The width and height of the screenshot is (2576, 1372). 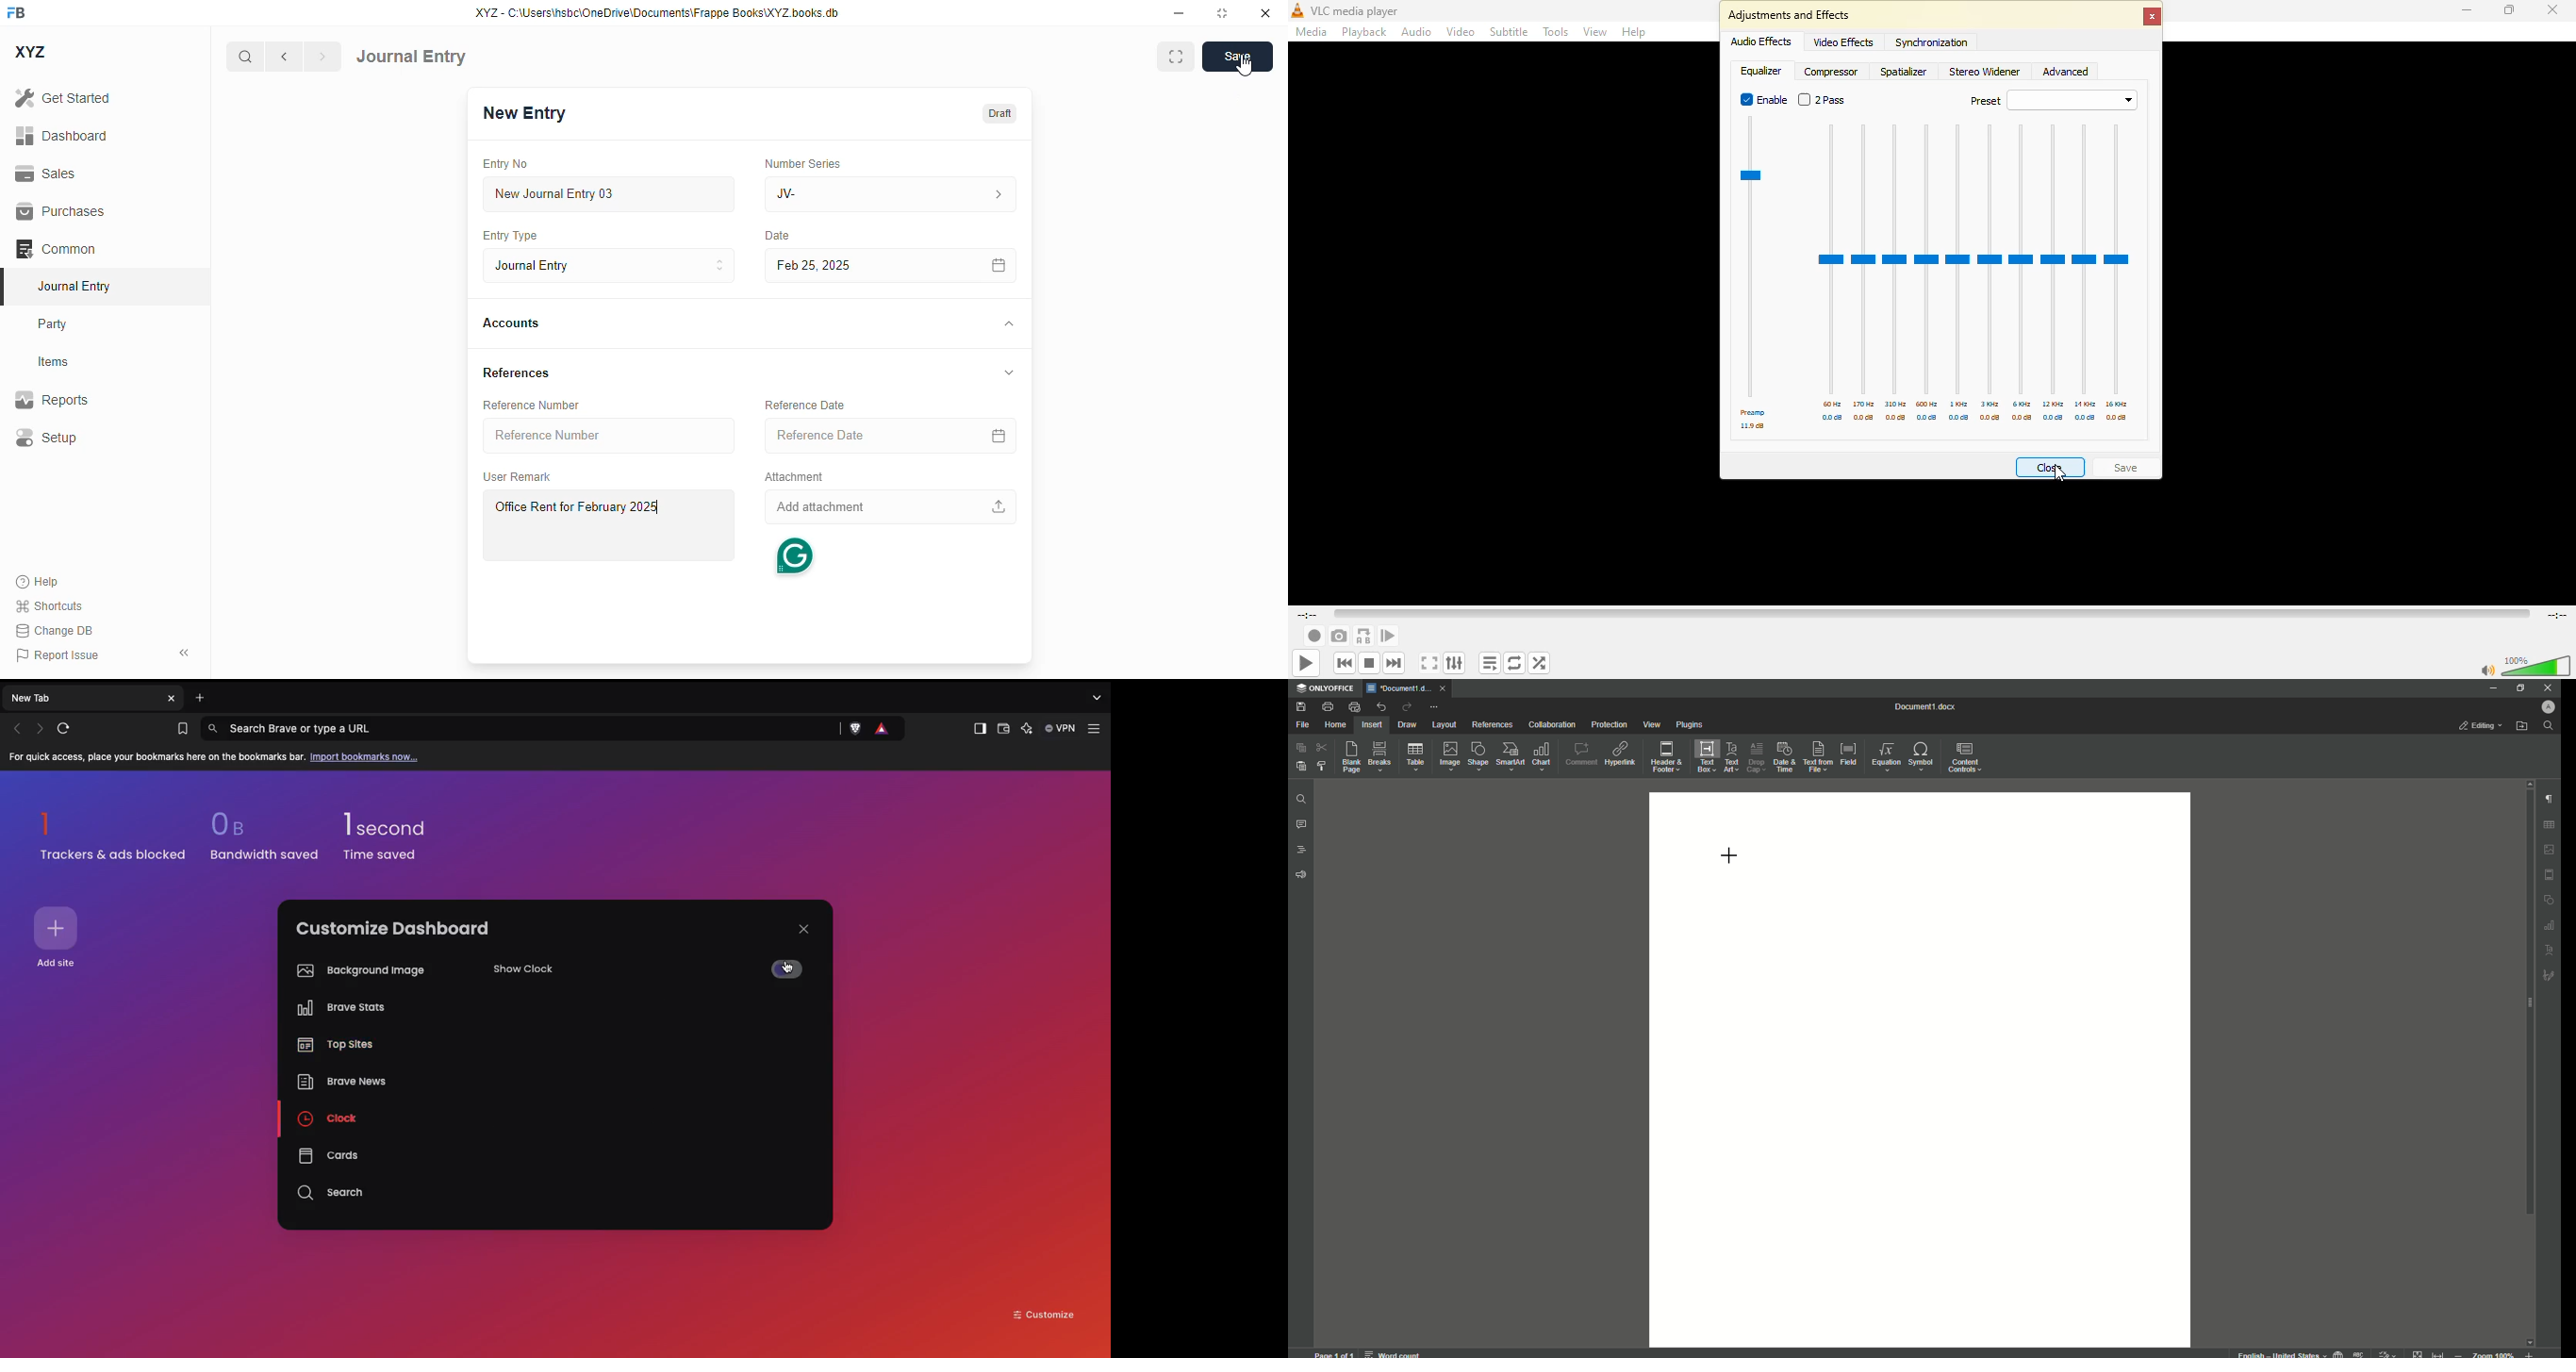 What do you see at coordinates (795, 556) in the screenshot?
I see `grammarly extension` at bounding box center [795, 556].